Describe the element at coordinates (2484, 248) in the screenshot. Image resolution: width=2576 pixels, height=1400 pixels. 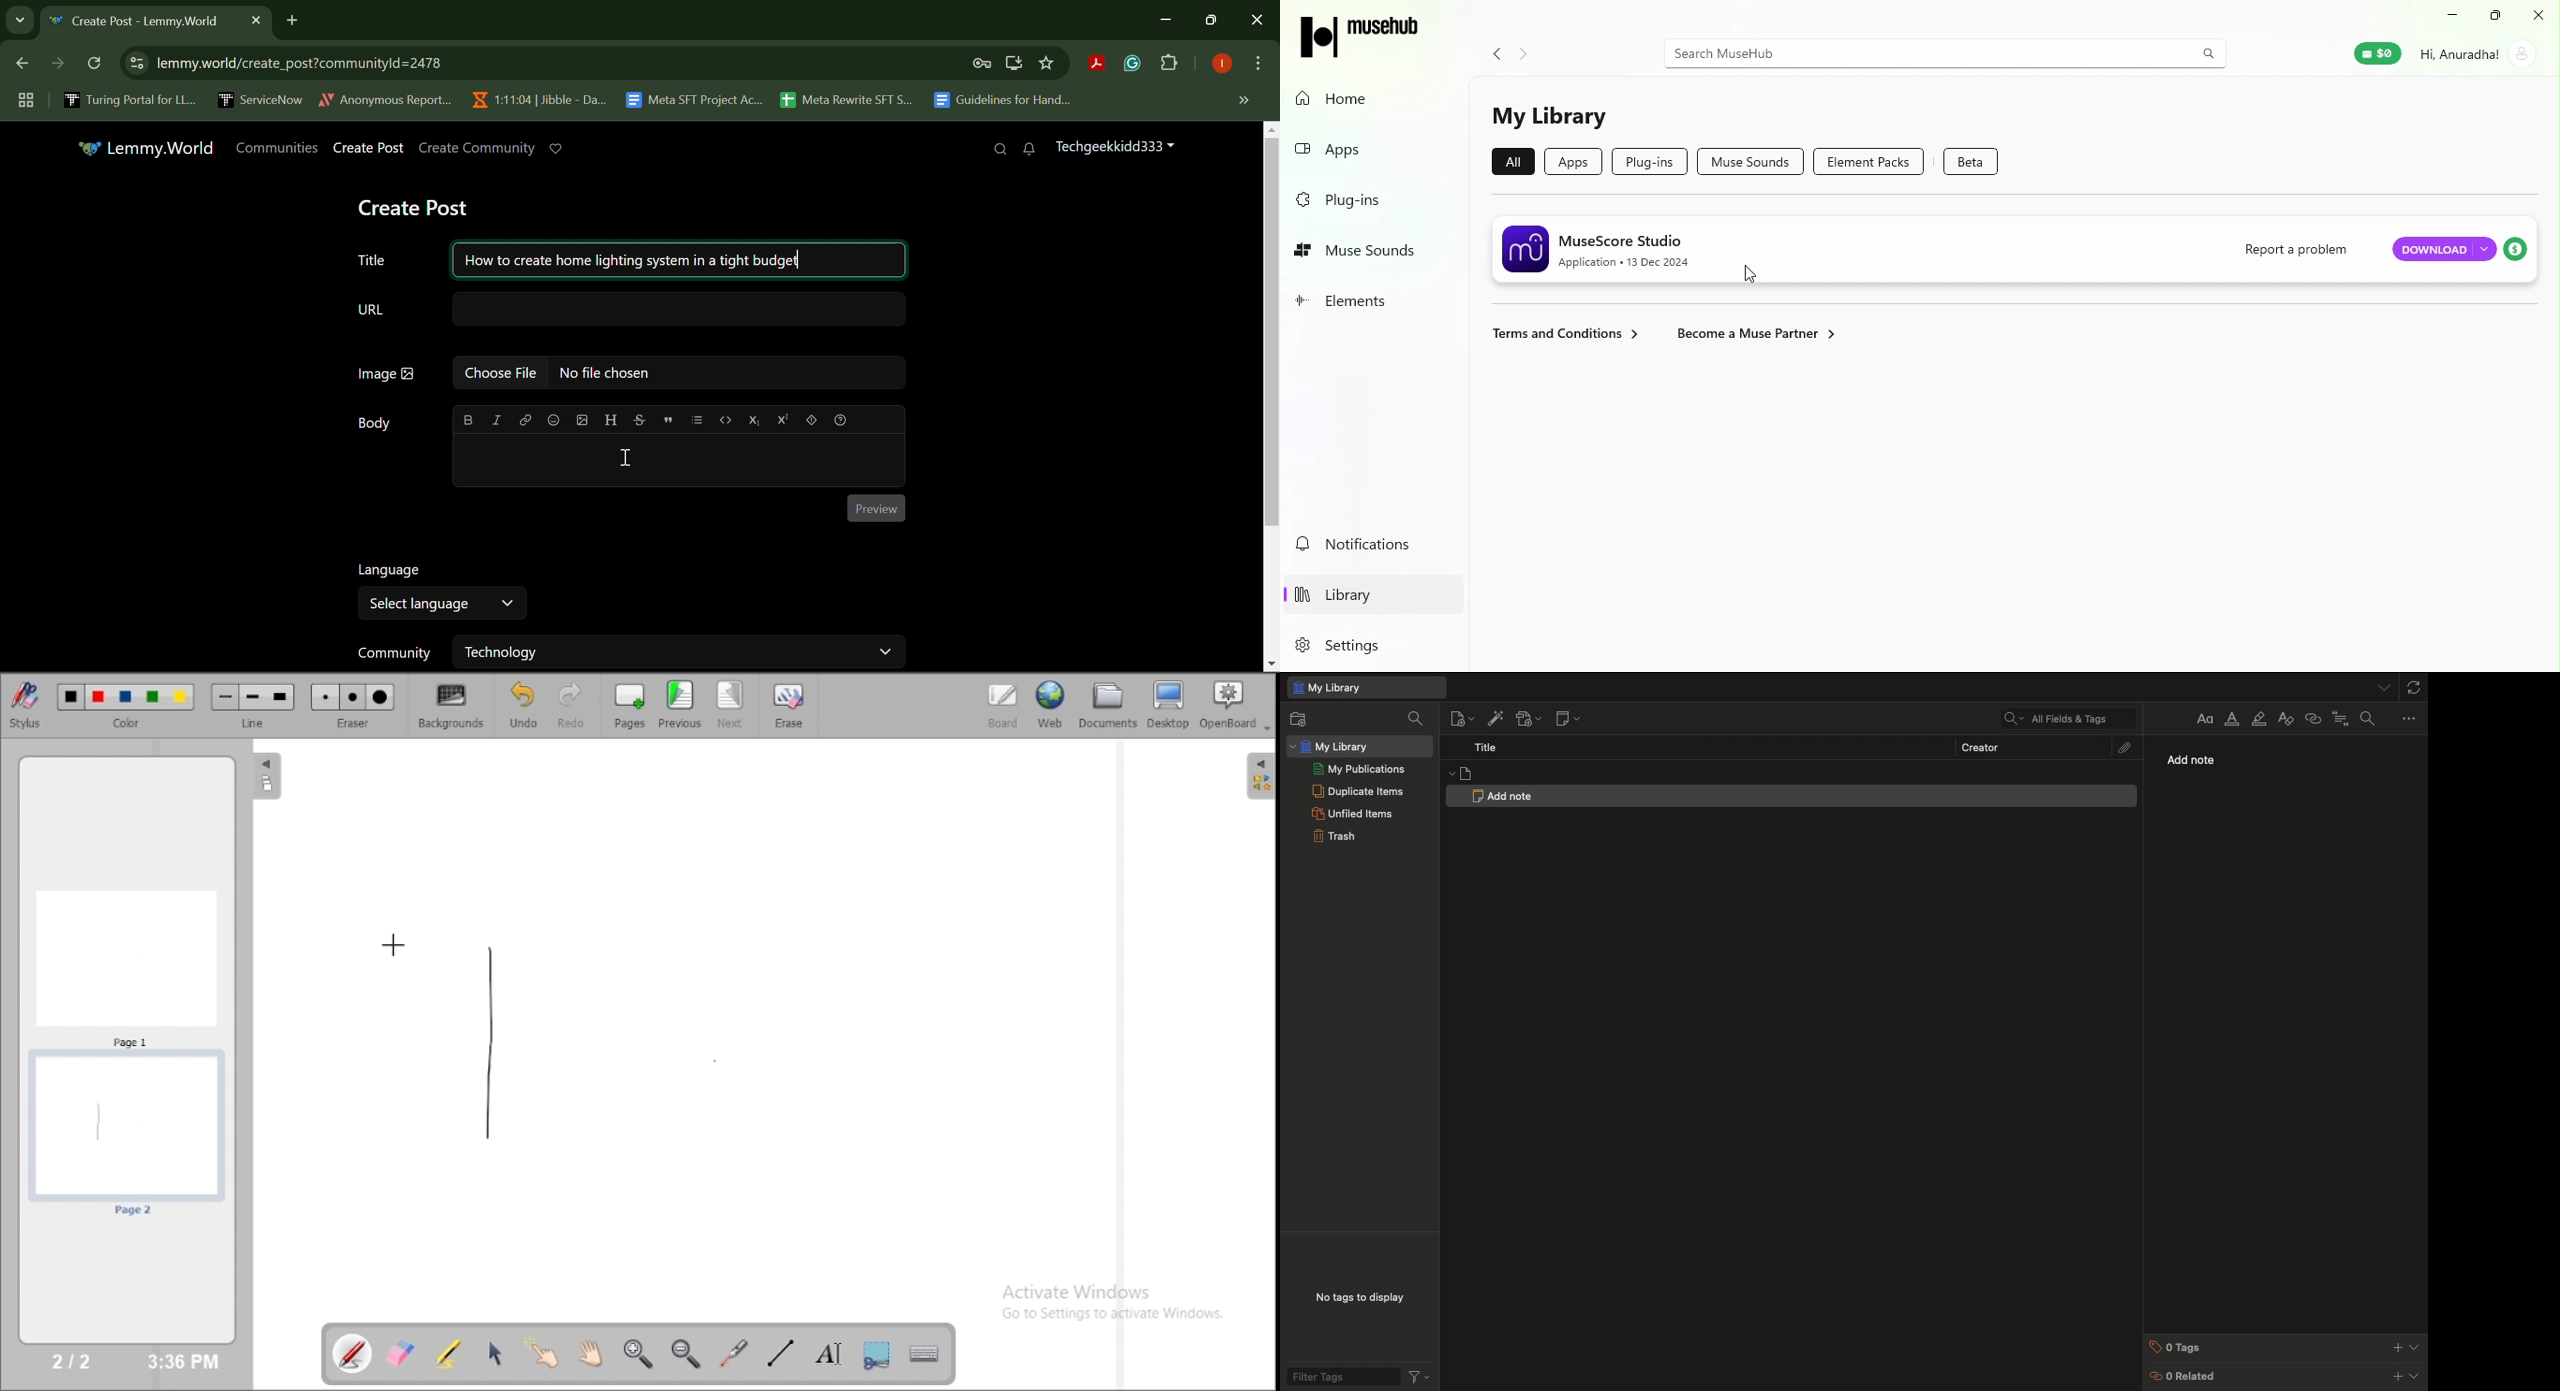
I see `Drop down` at that location.